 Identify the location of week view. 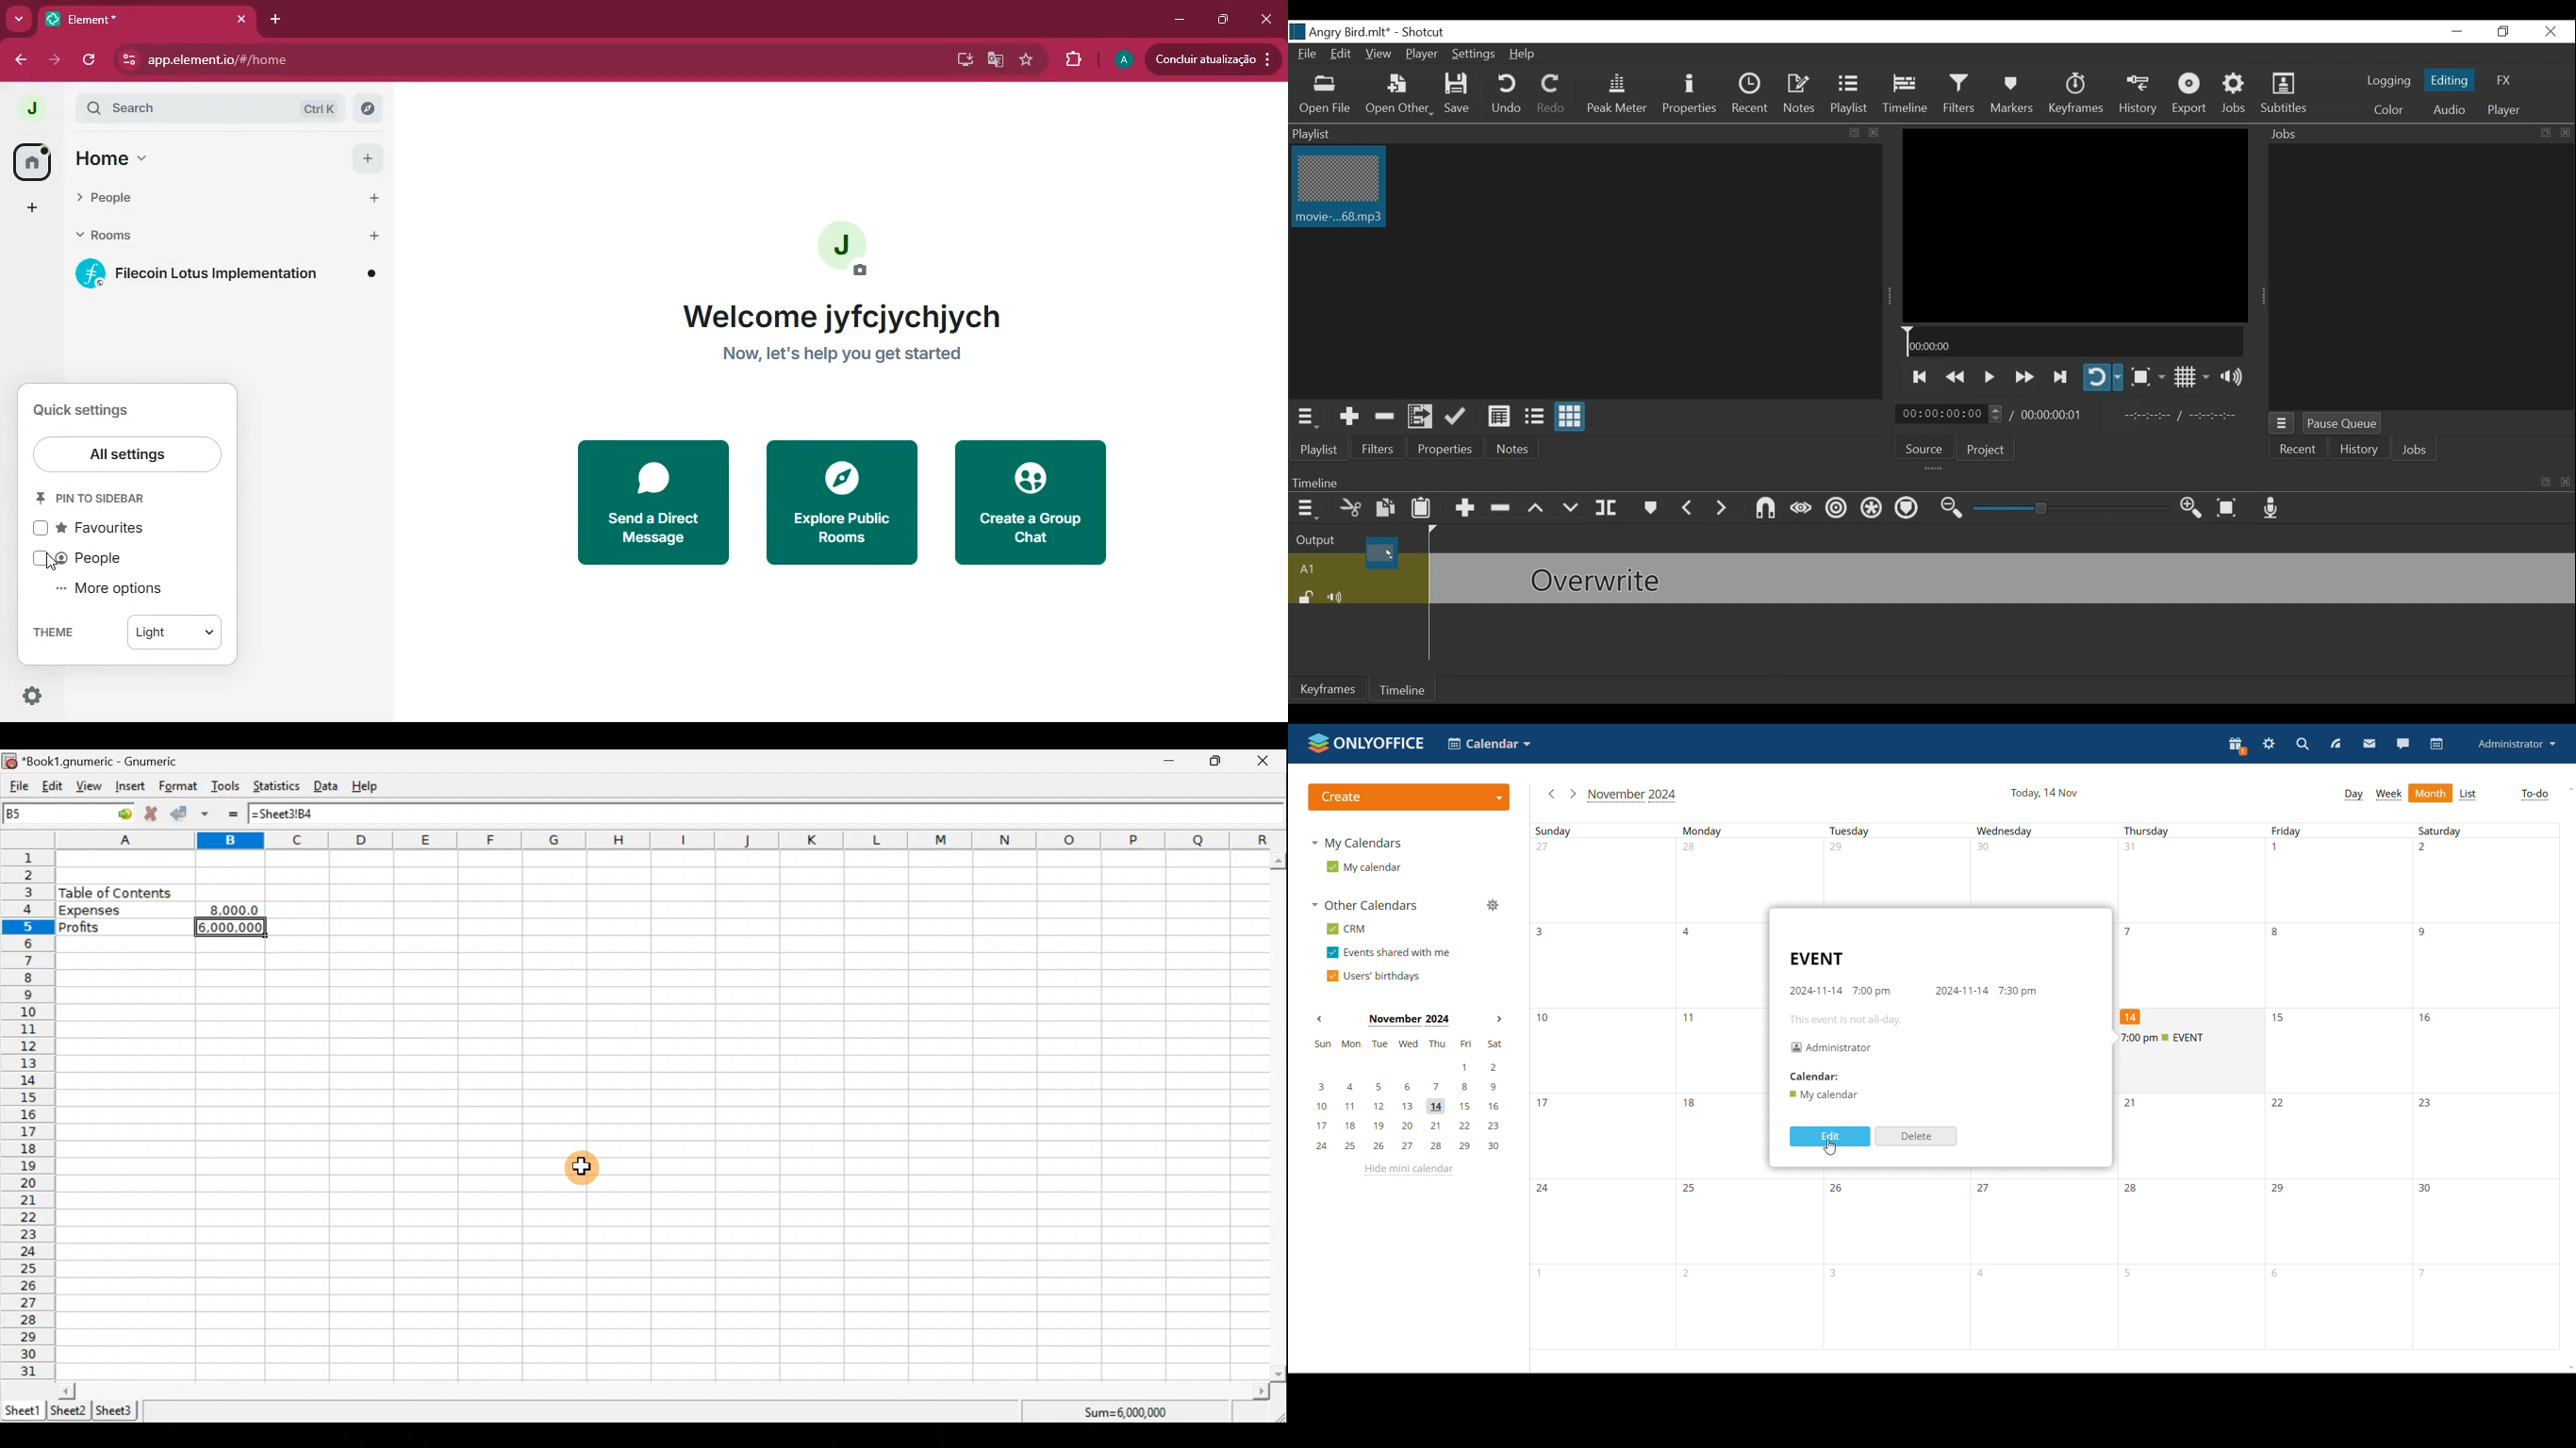
(2388, 794).